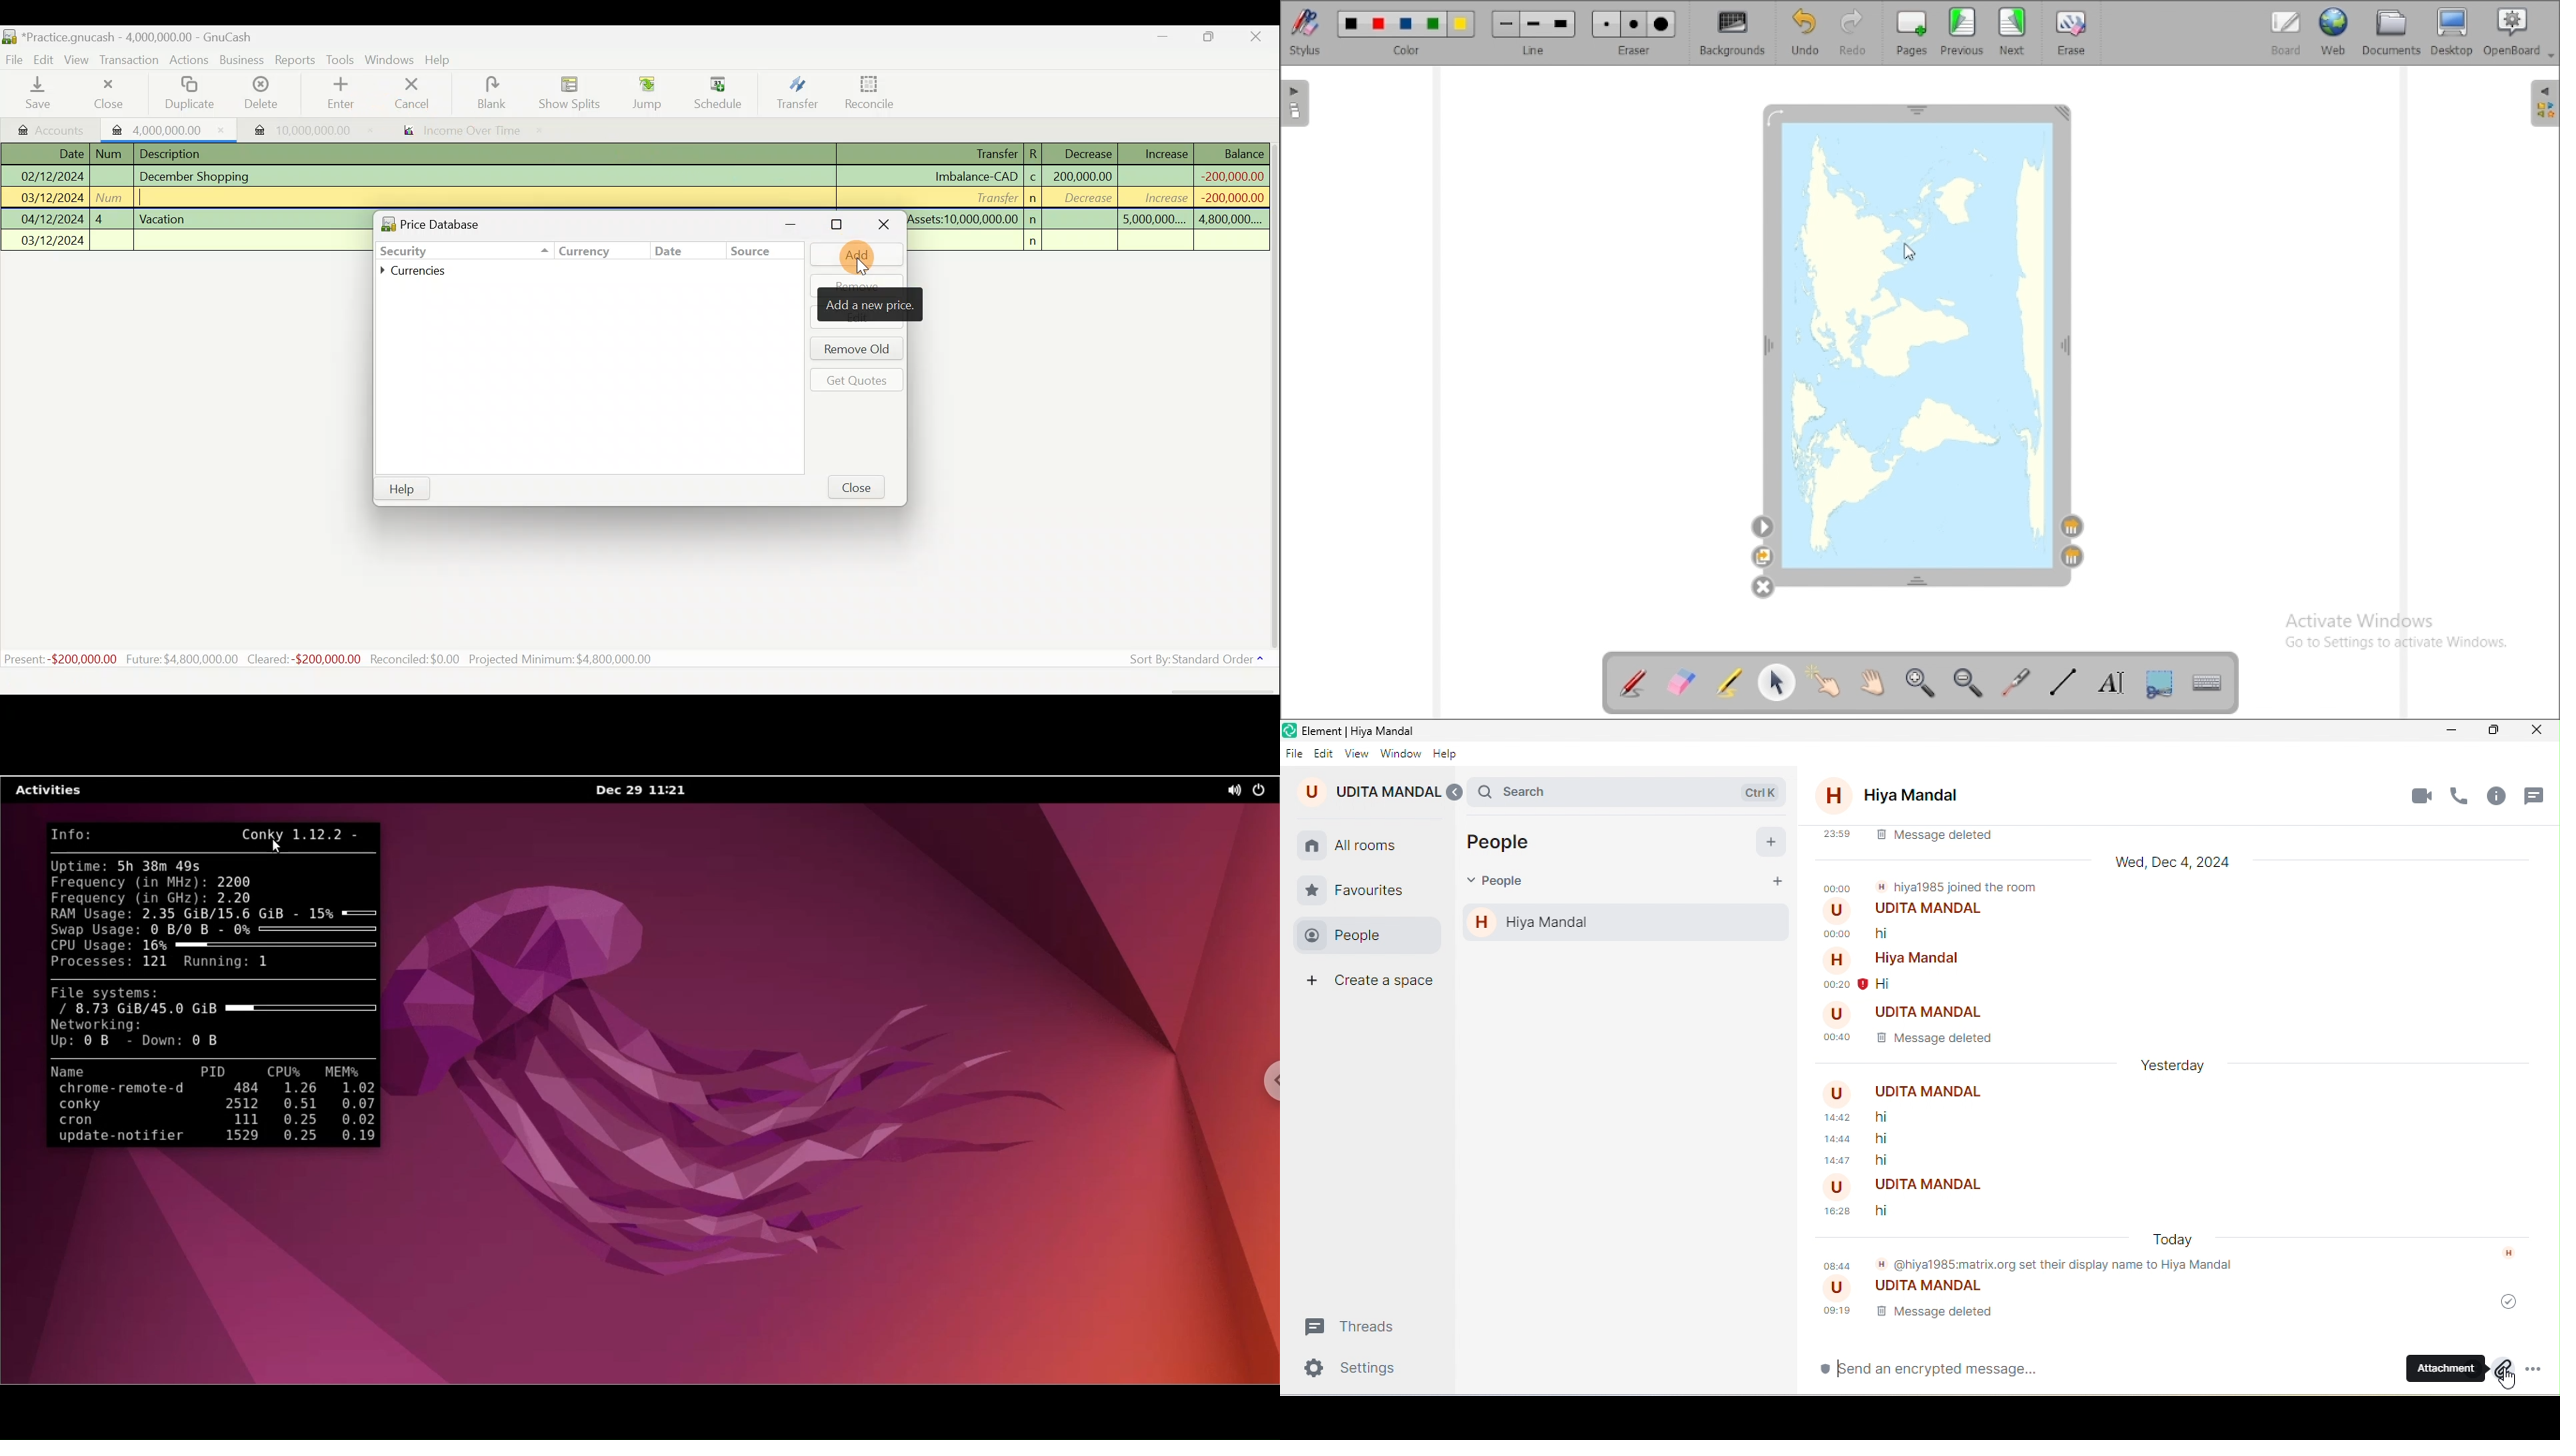 This screenshot has height=1456, width=2576. Describe the element at coordinates (1769, 842) in the screenshot. I see `start chat` at that location.